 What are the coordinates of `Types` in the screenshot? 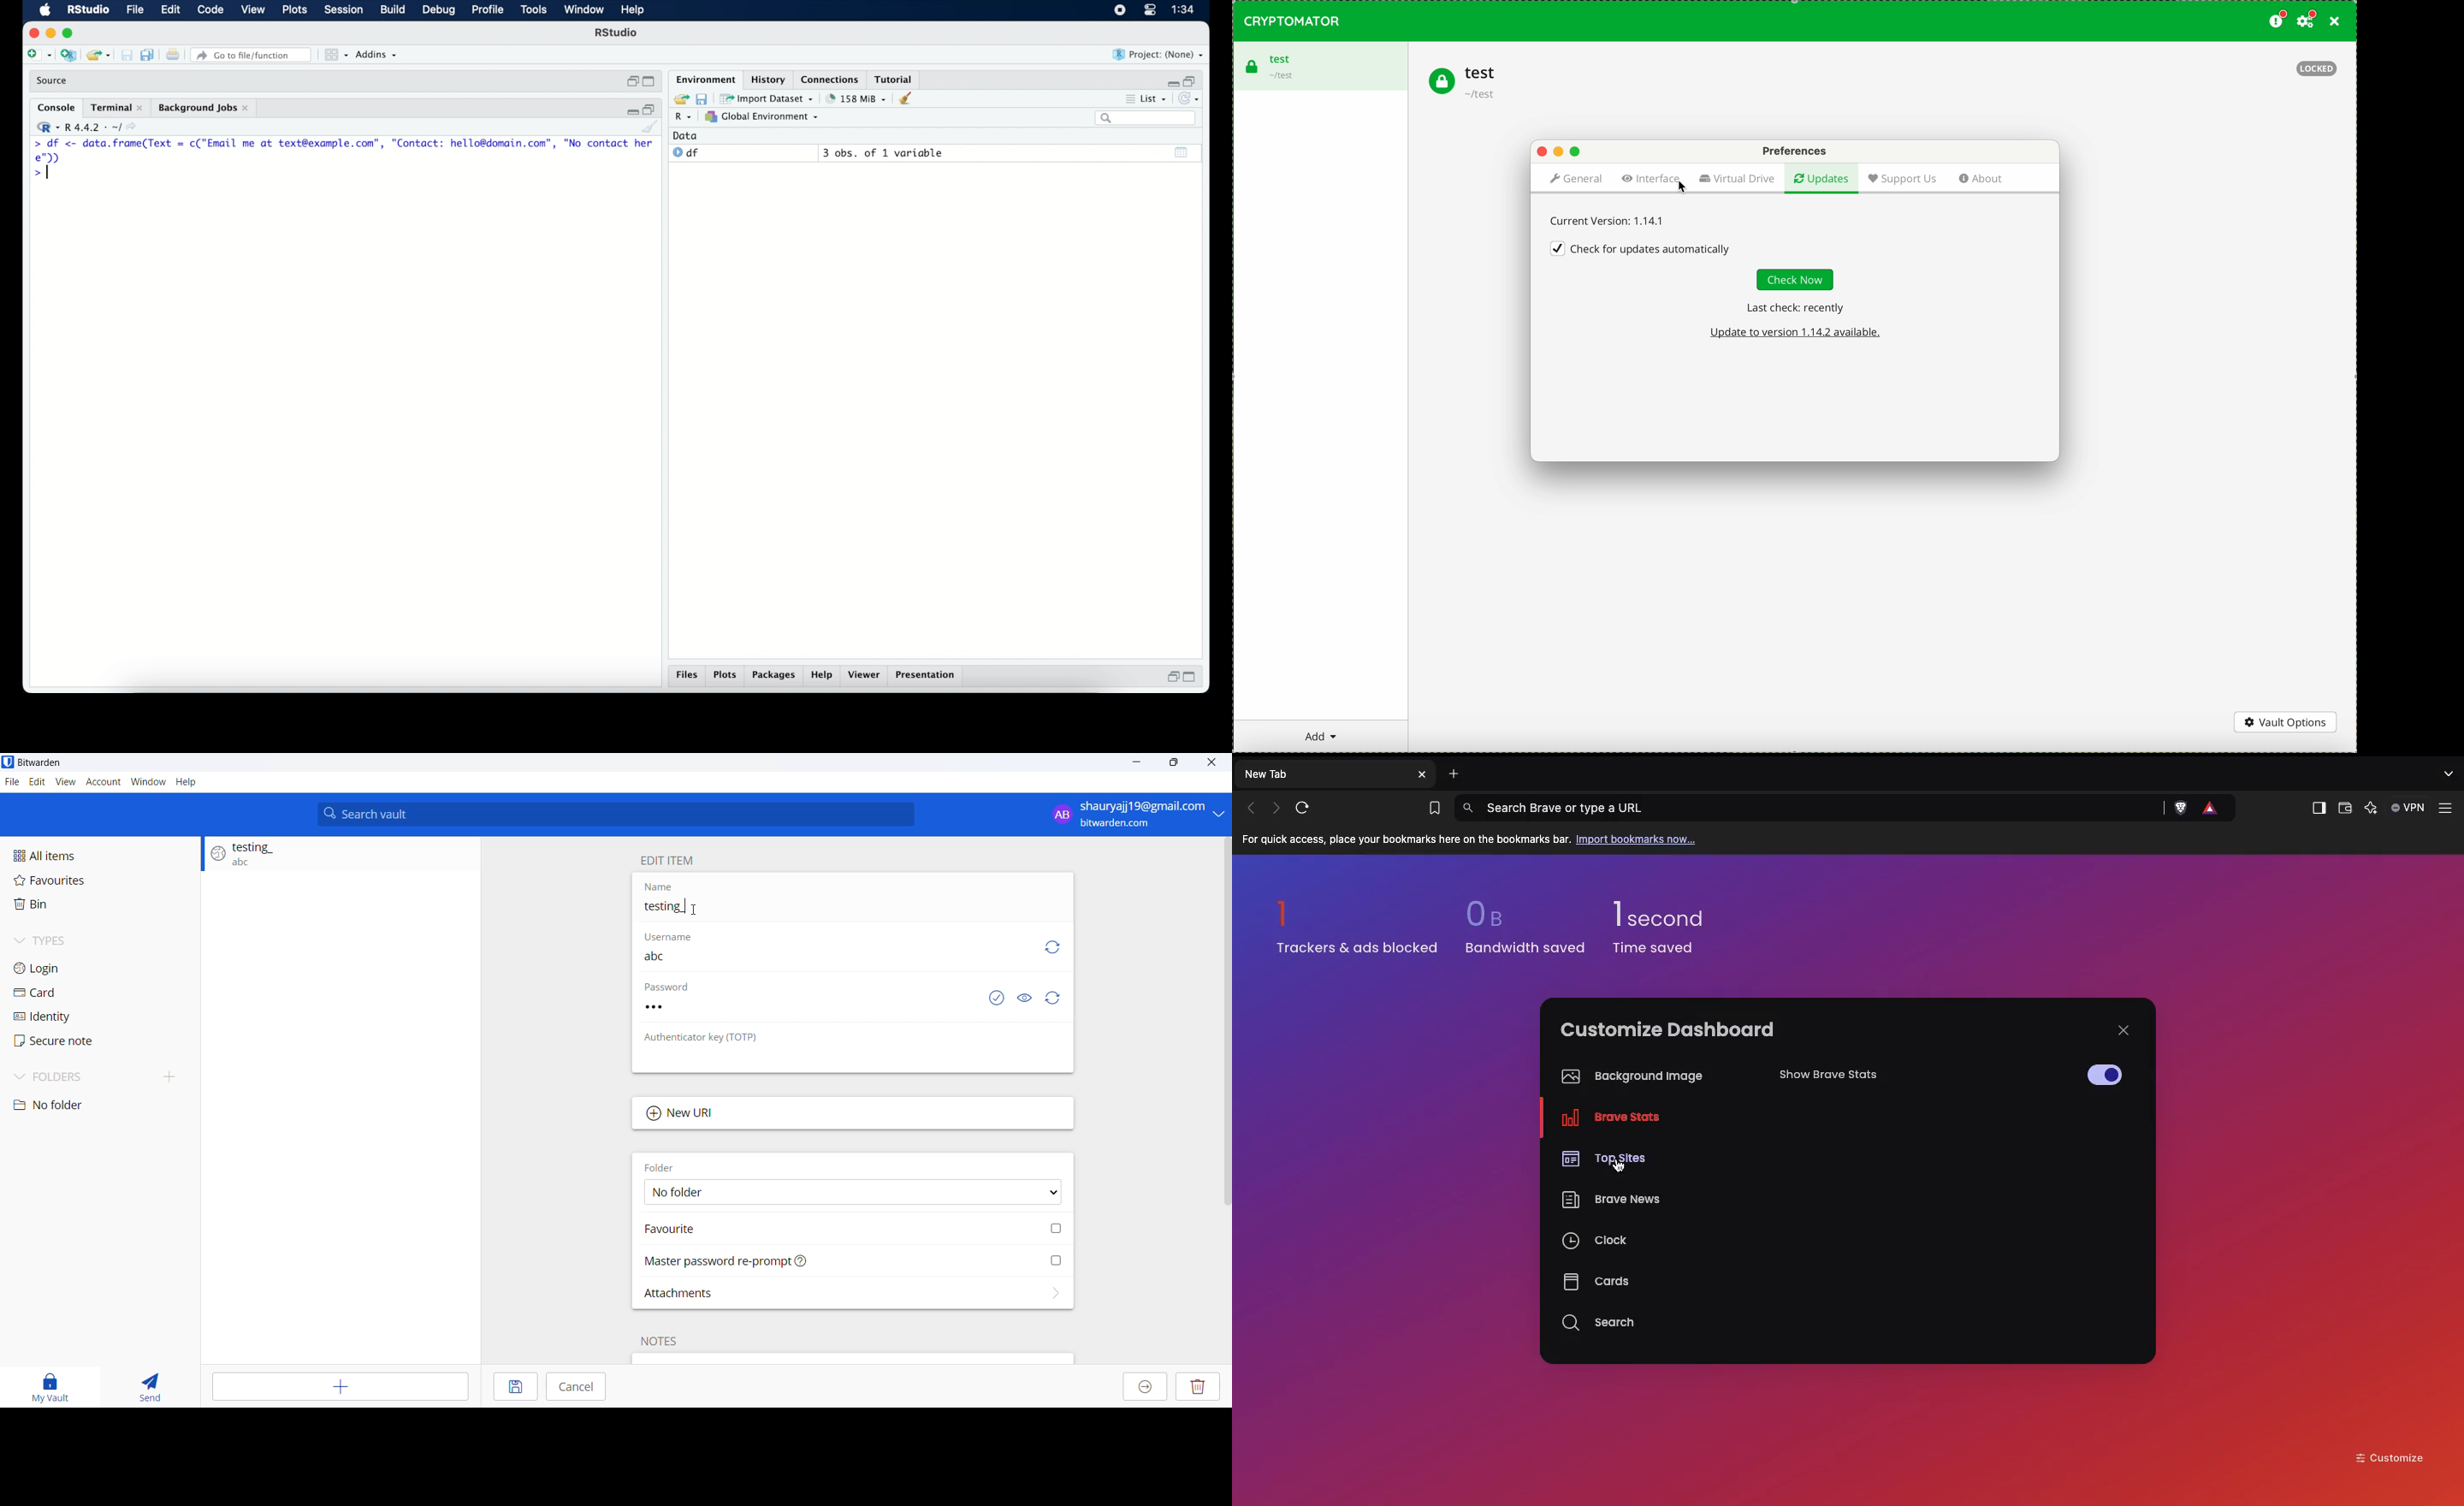 It's located at (94, 938).